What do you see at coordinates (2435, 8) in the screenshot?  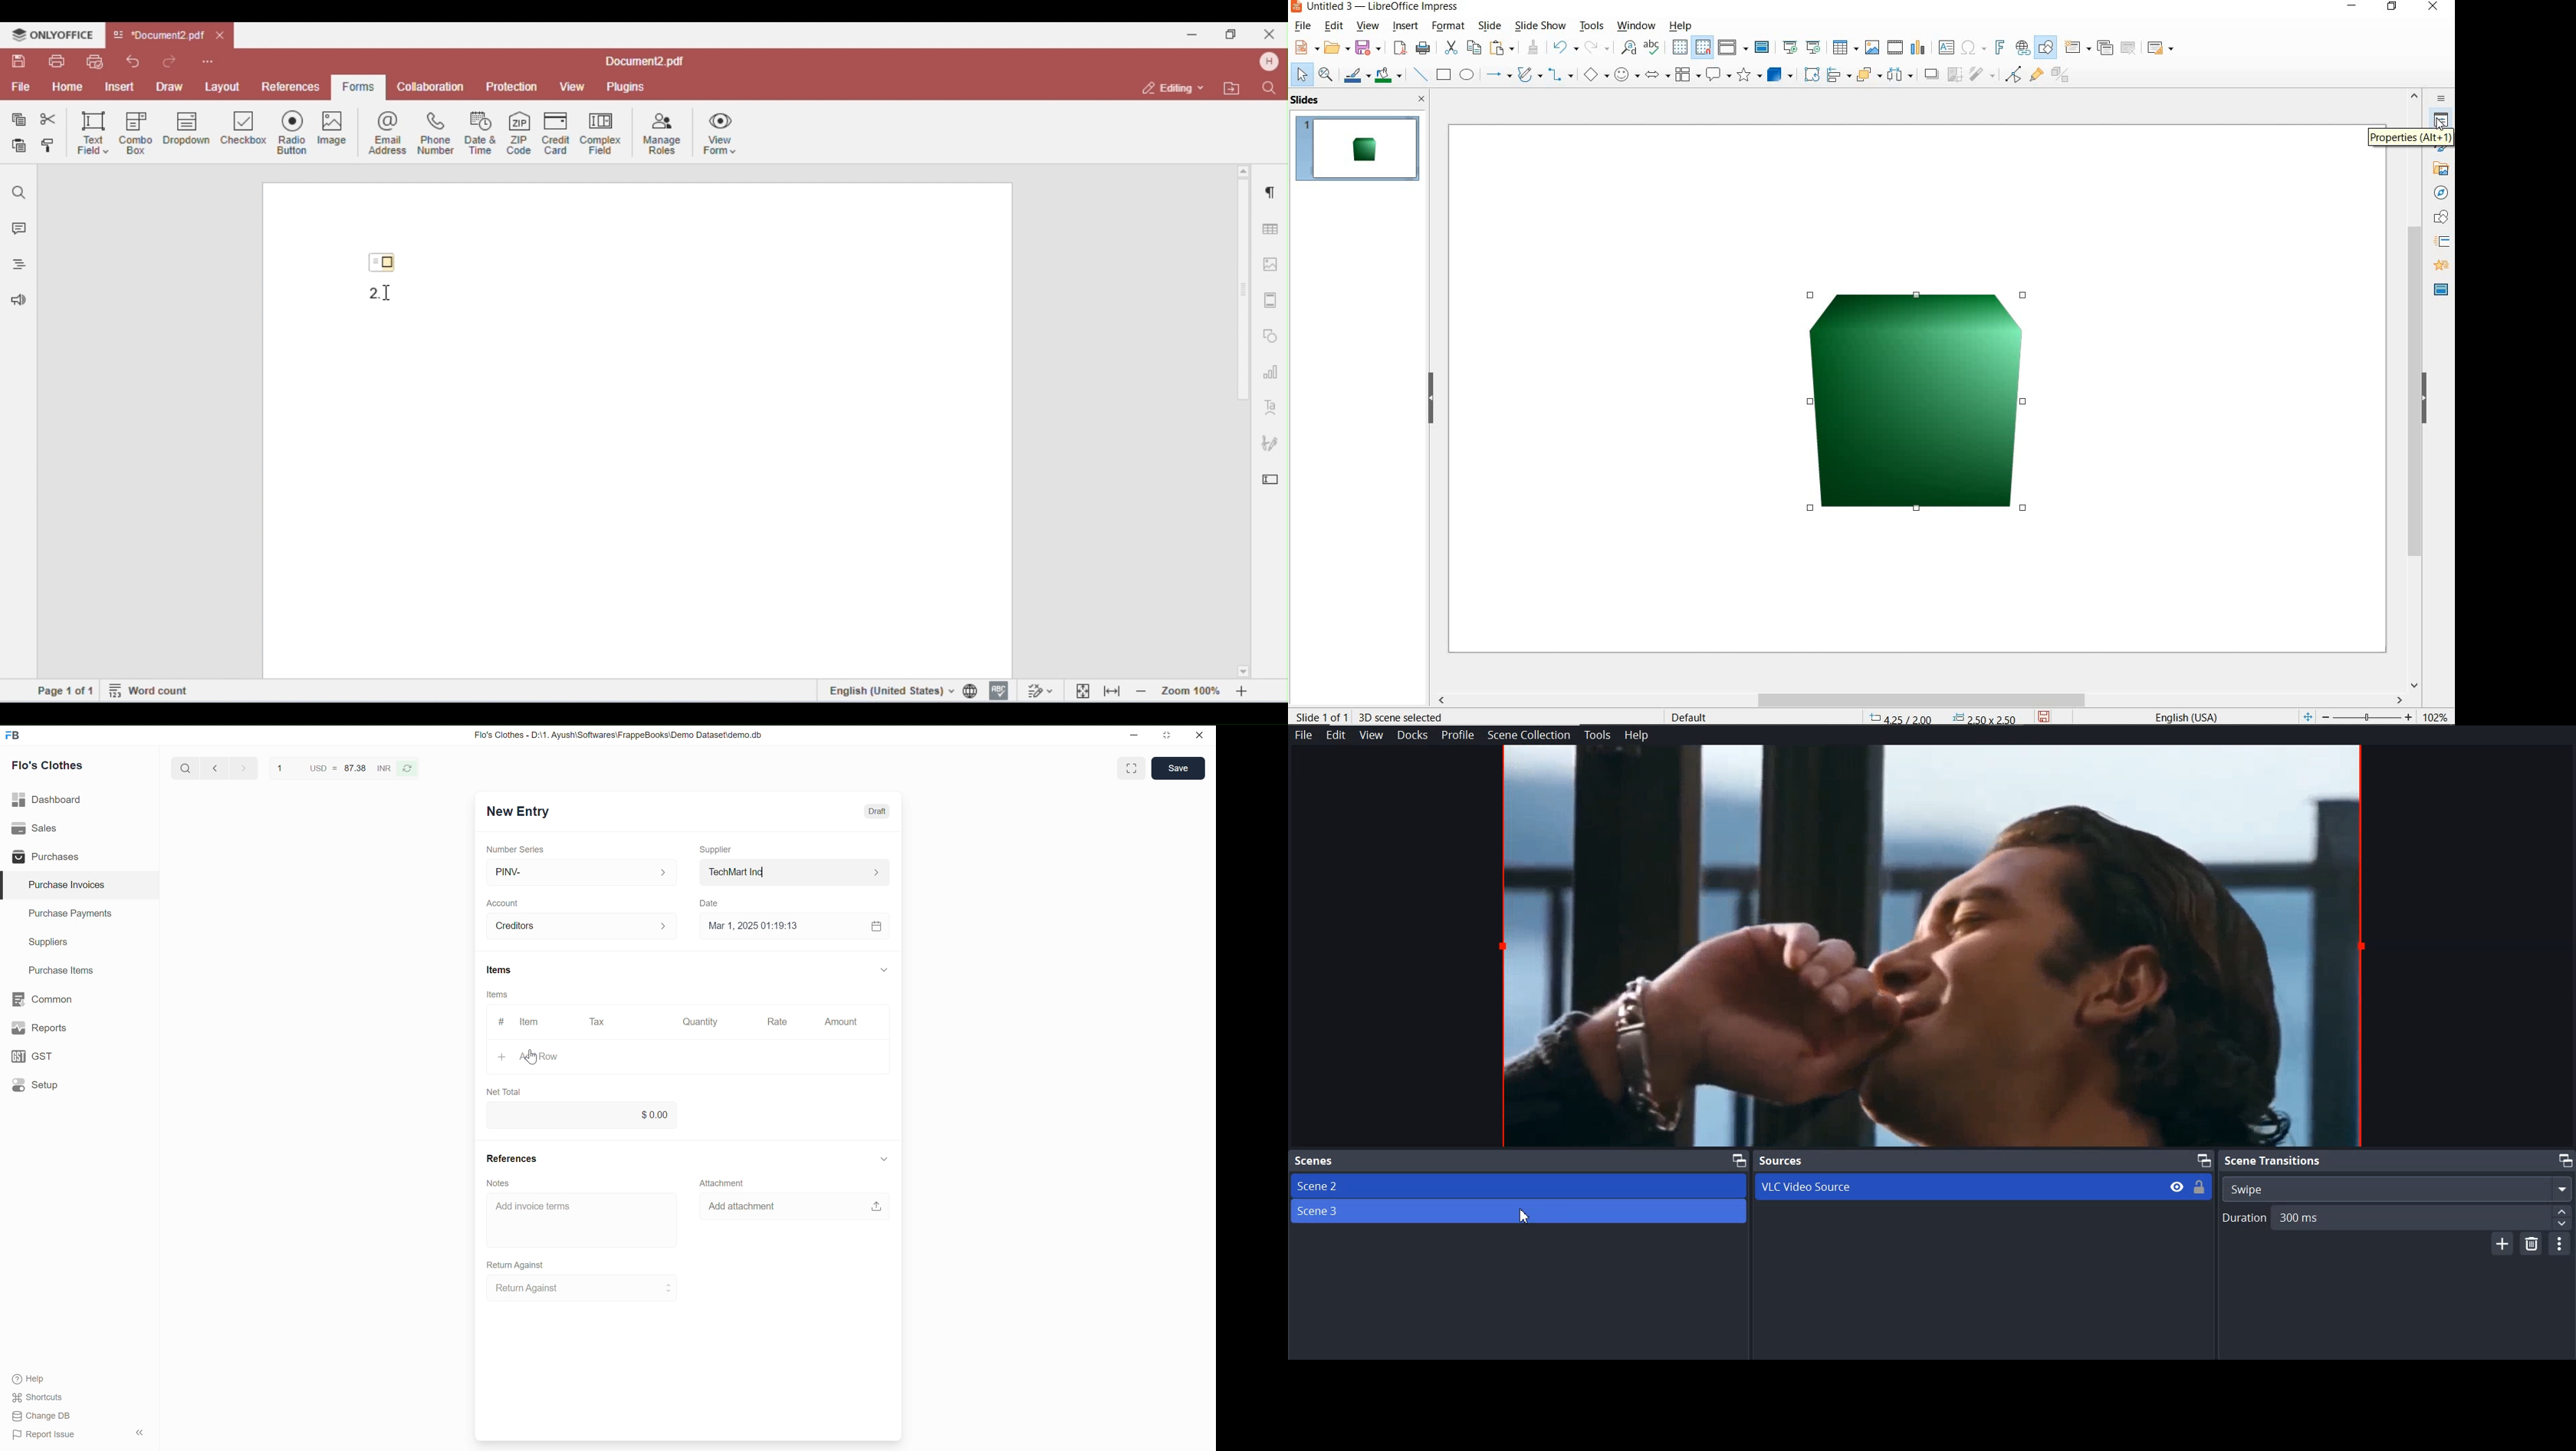 I see `CLOSE` at bounding box center [2435, 8].